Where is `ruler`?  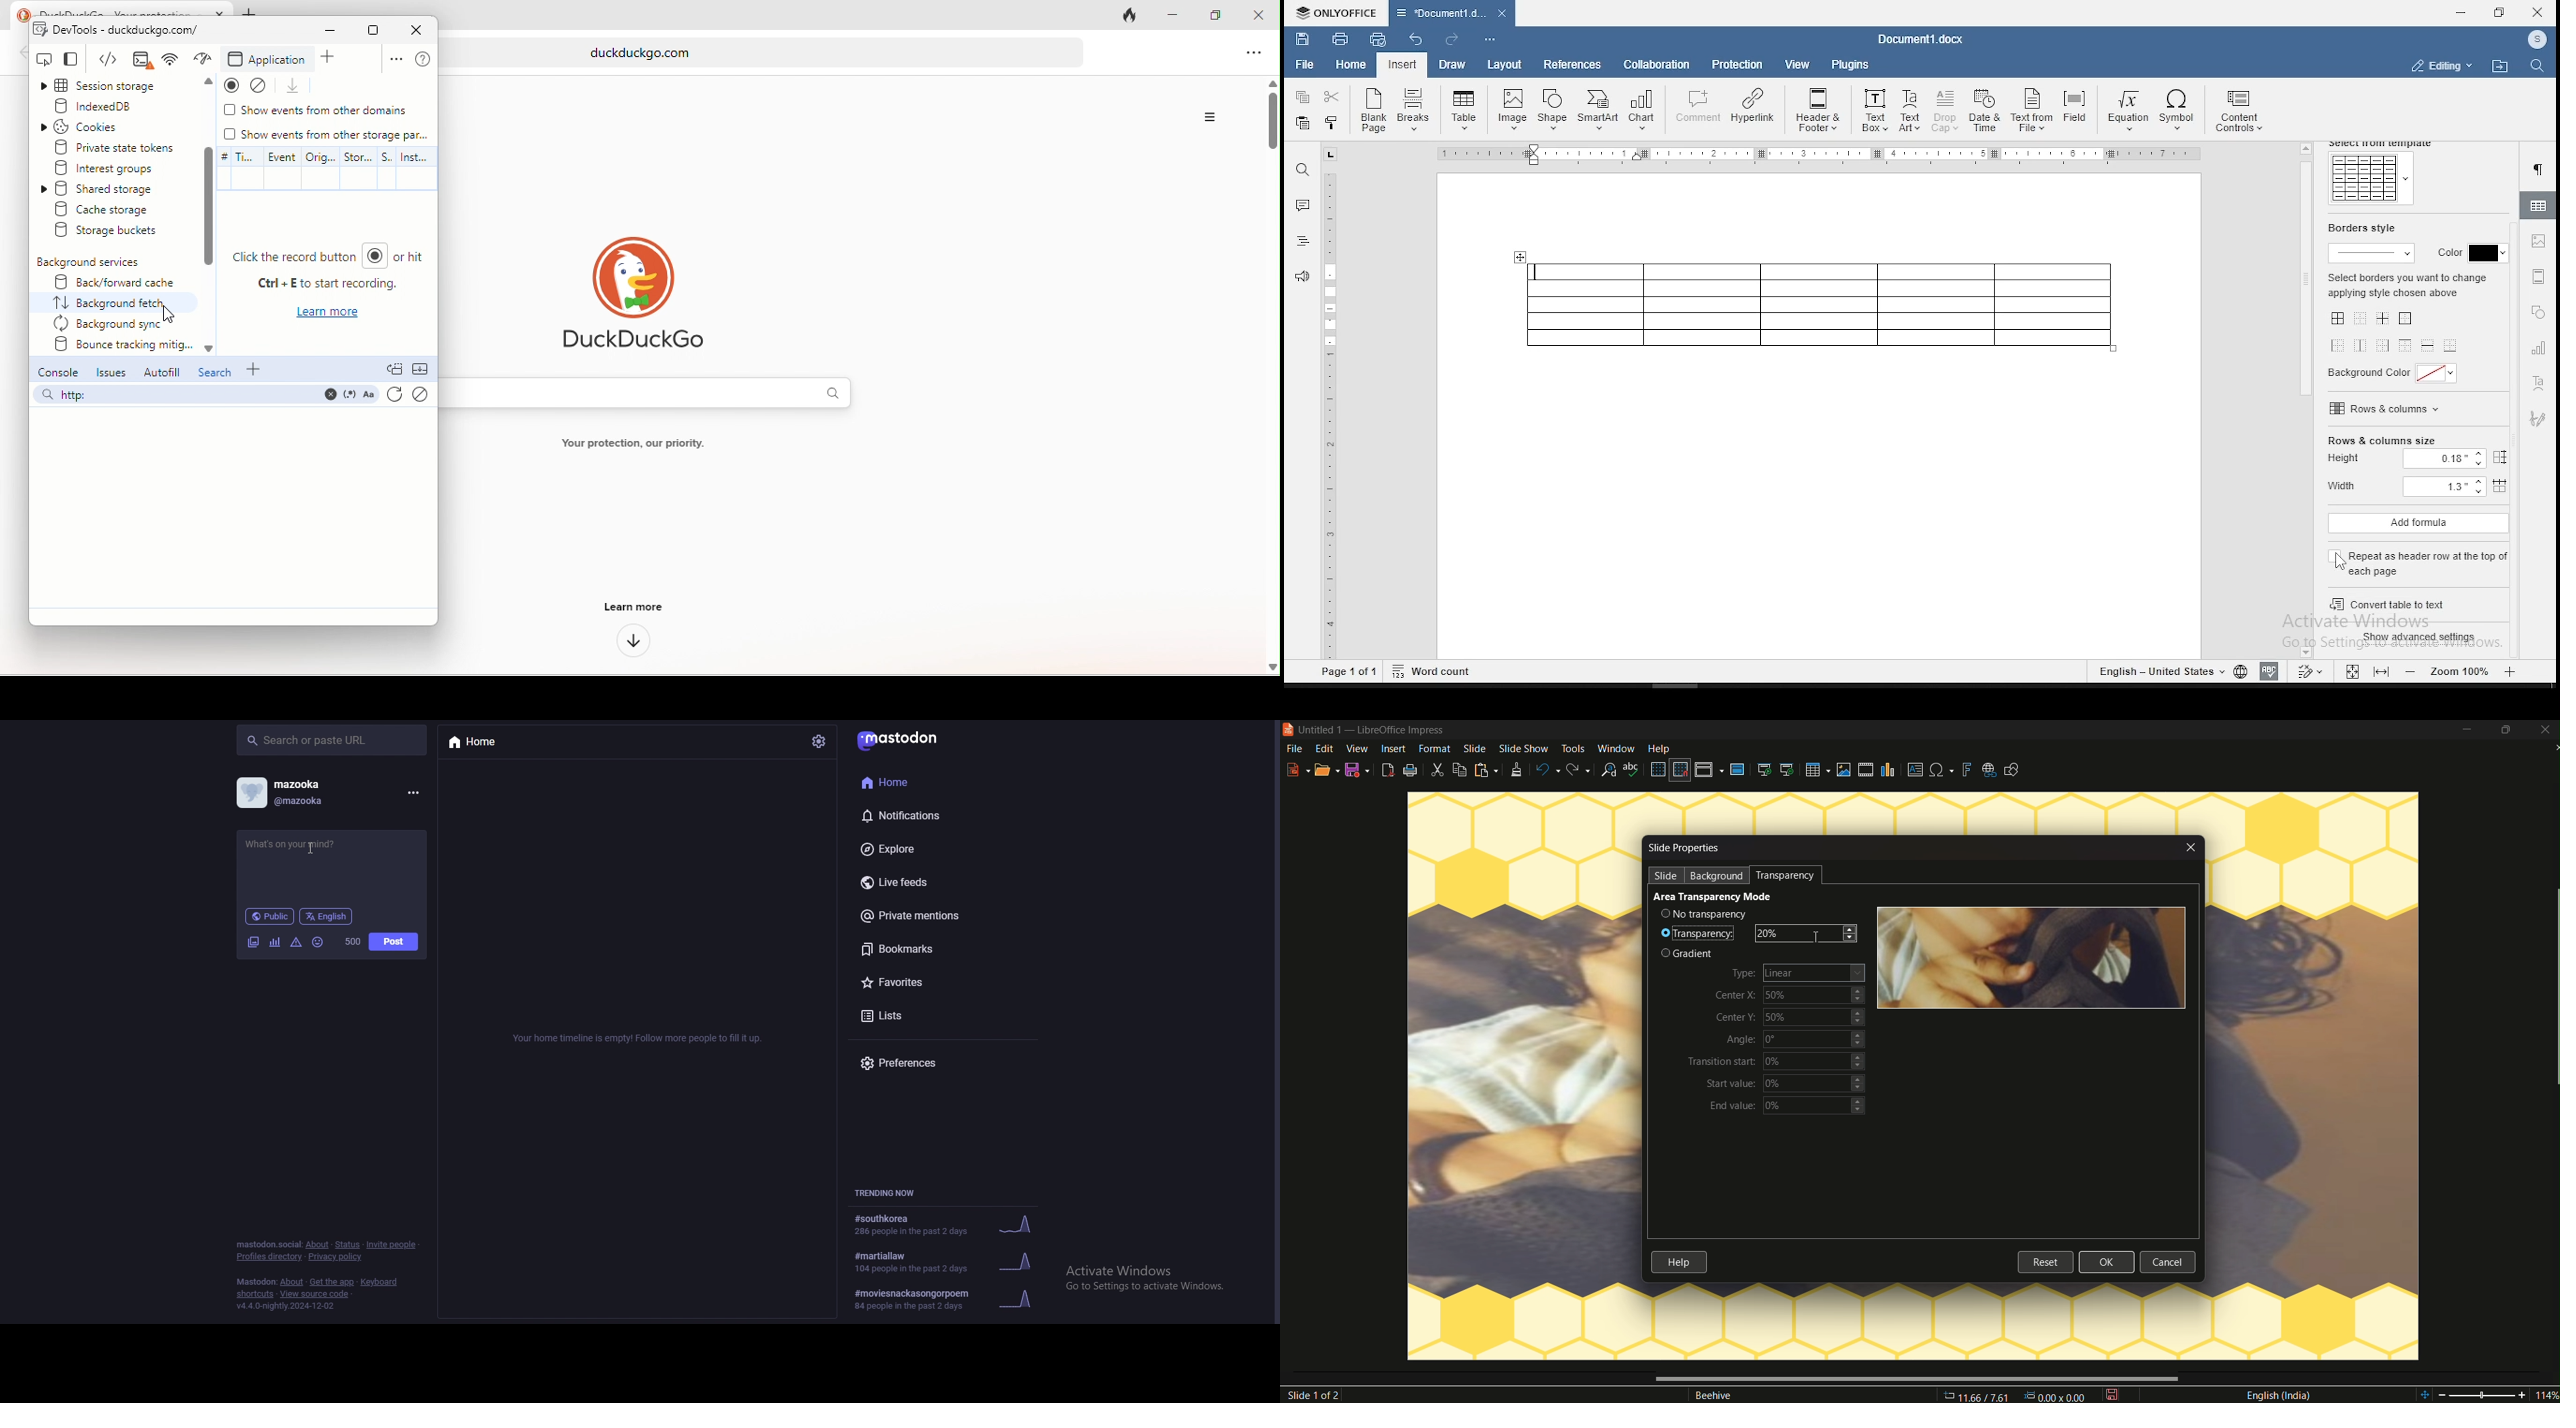
ruler is located at coordinates (1333, 416).